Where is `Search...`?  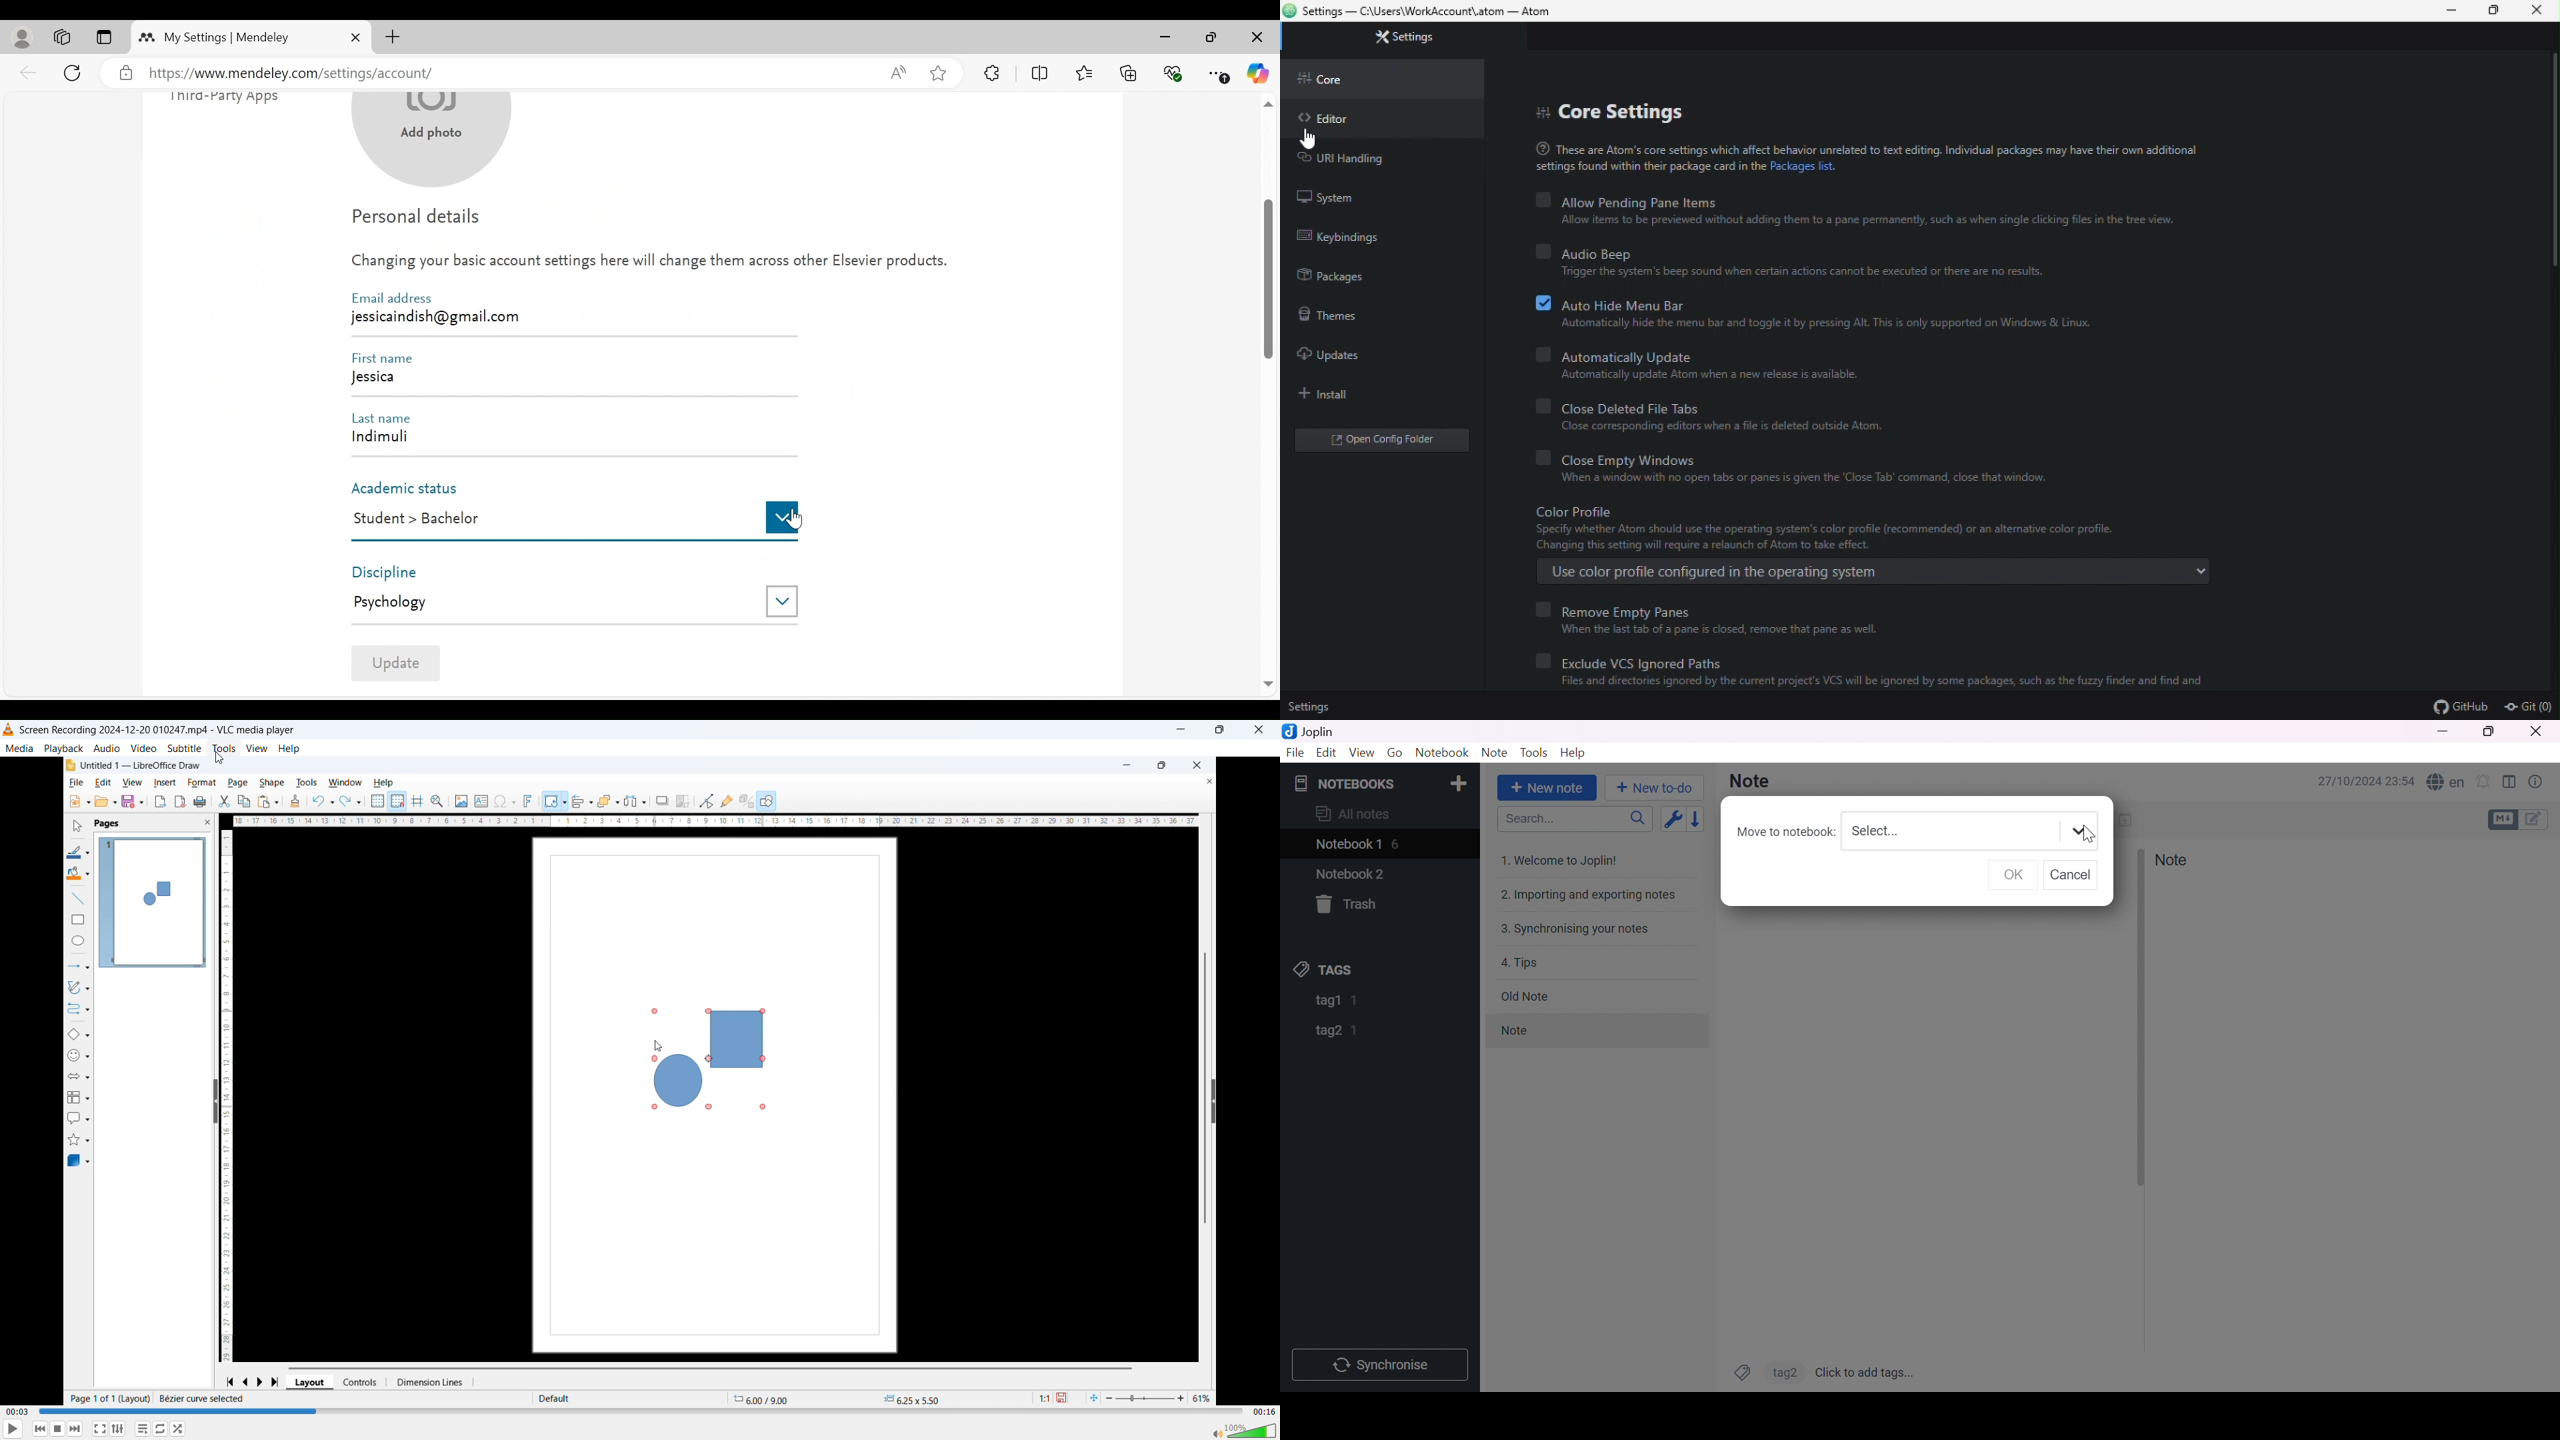 Search... is located at coordinates (1527, 820).